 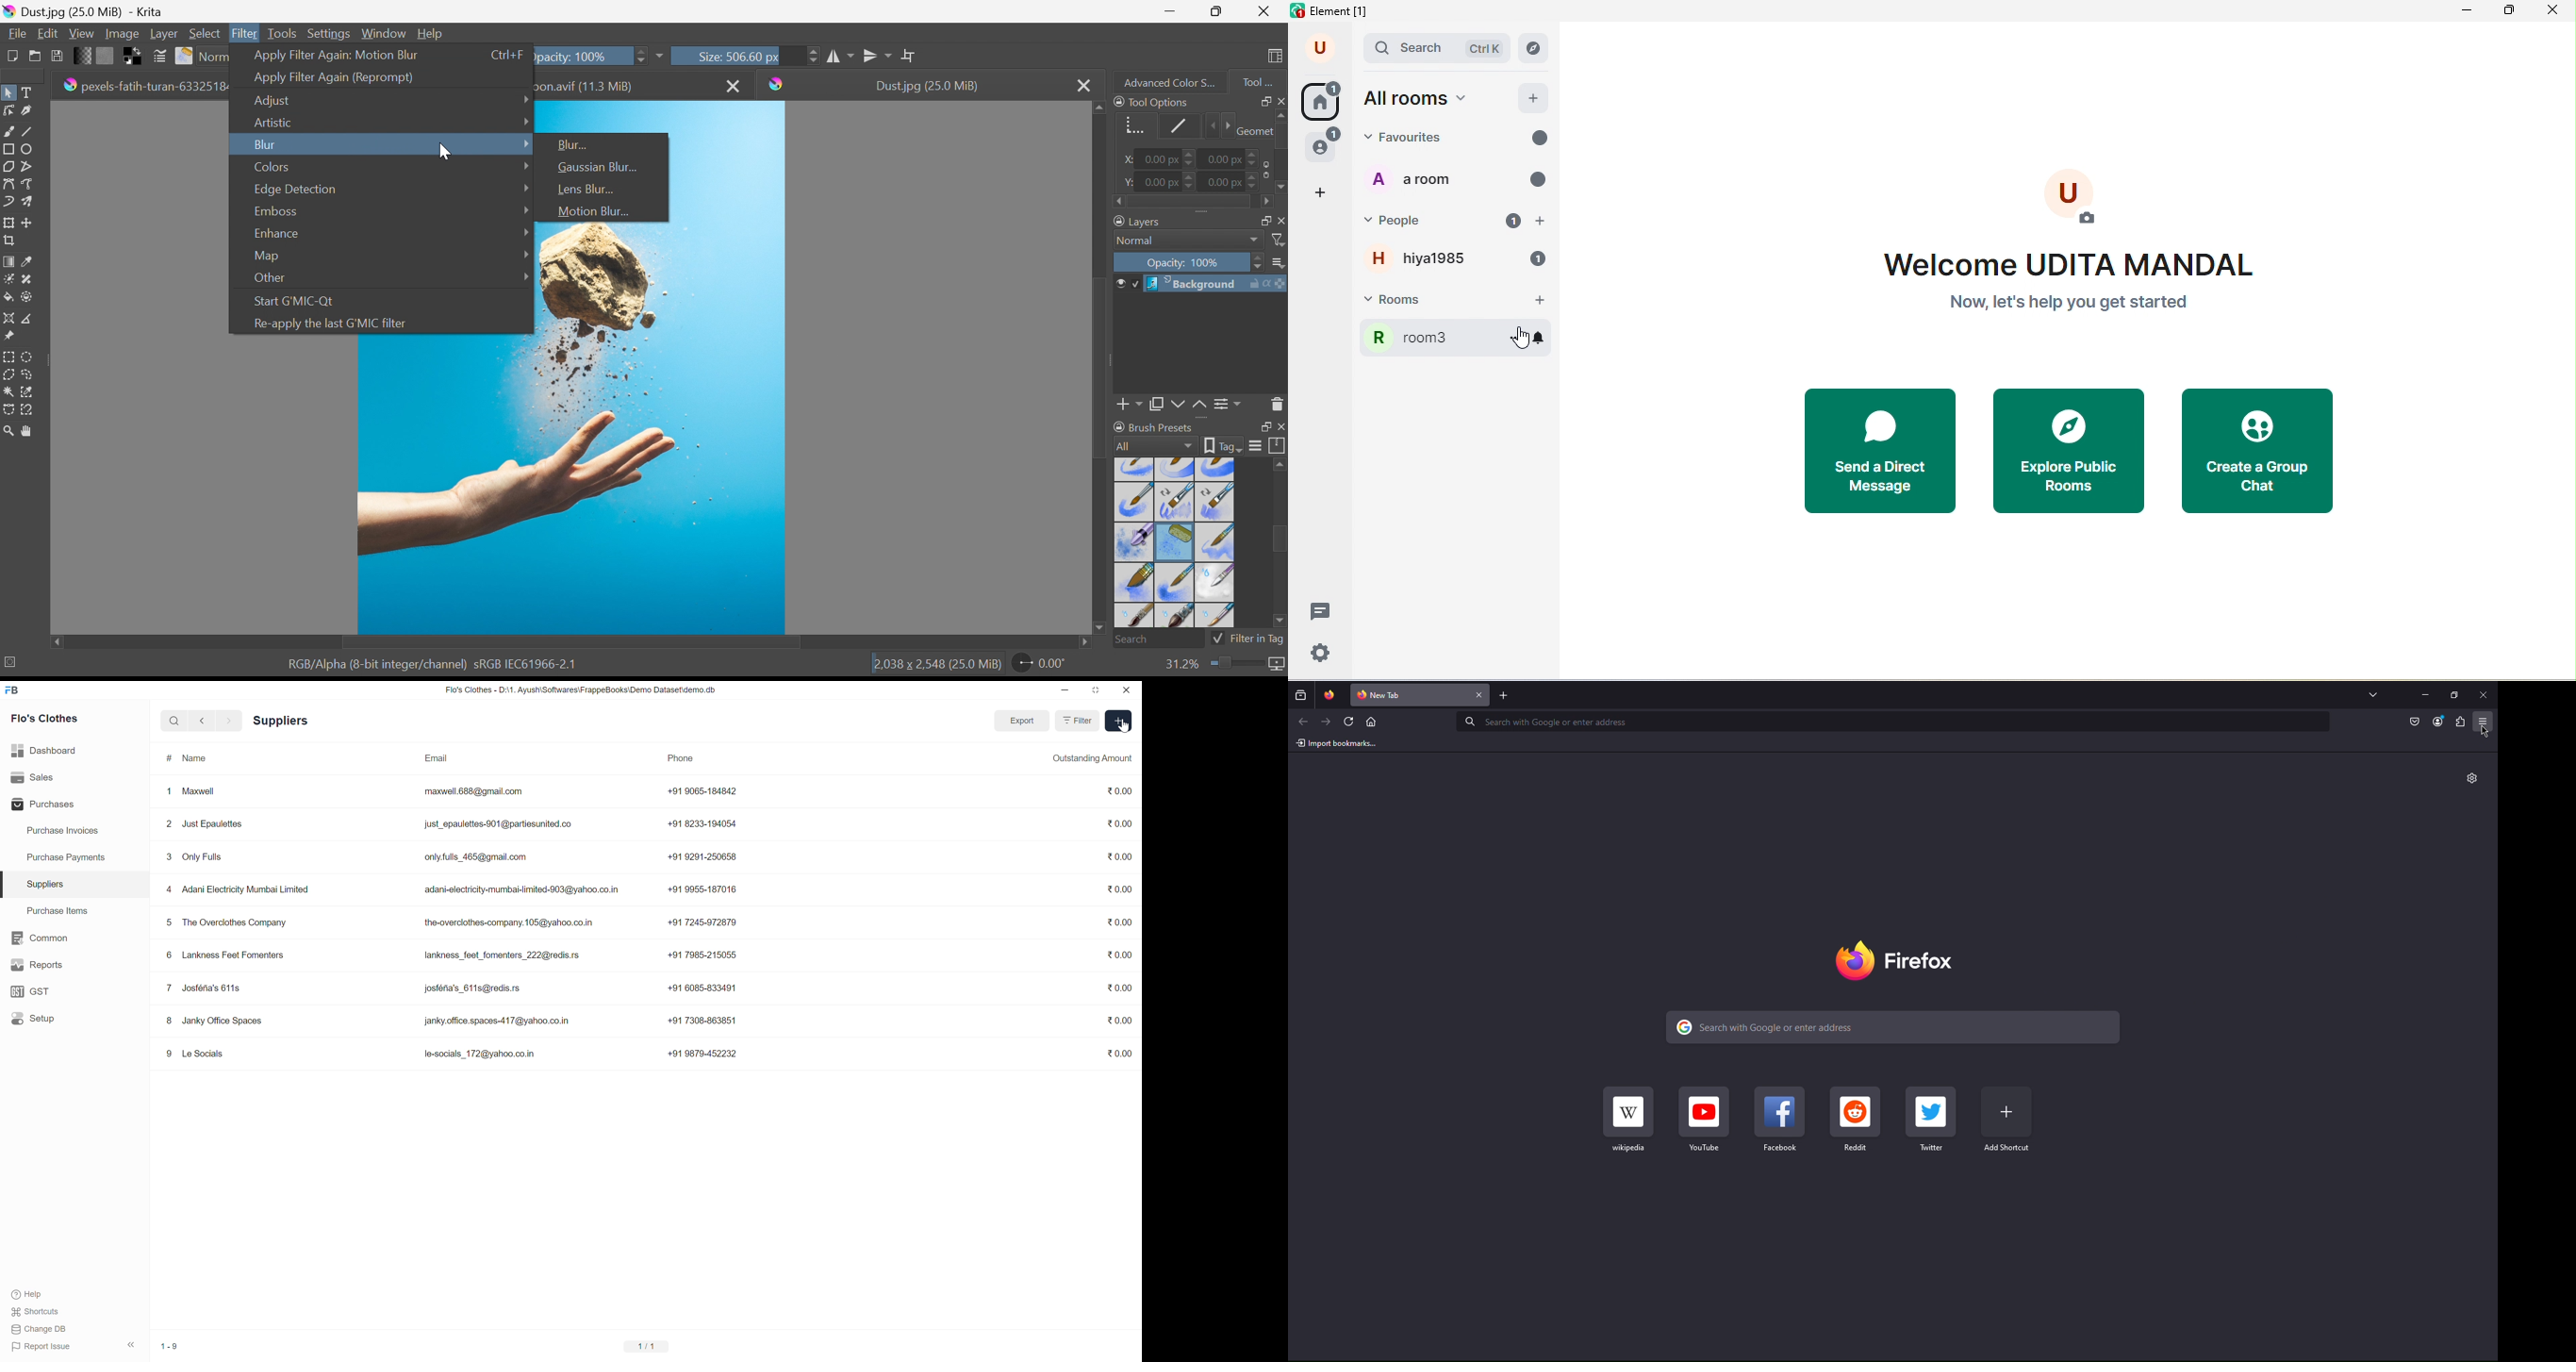 What do you see at coordinates (1096, 690) in the screenshot?
I see `Change dimension` at bounding box center [1096, 690].